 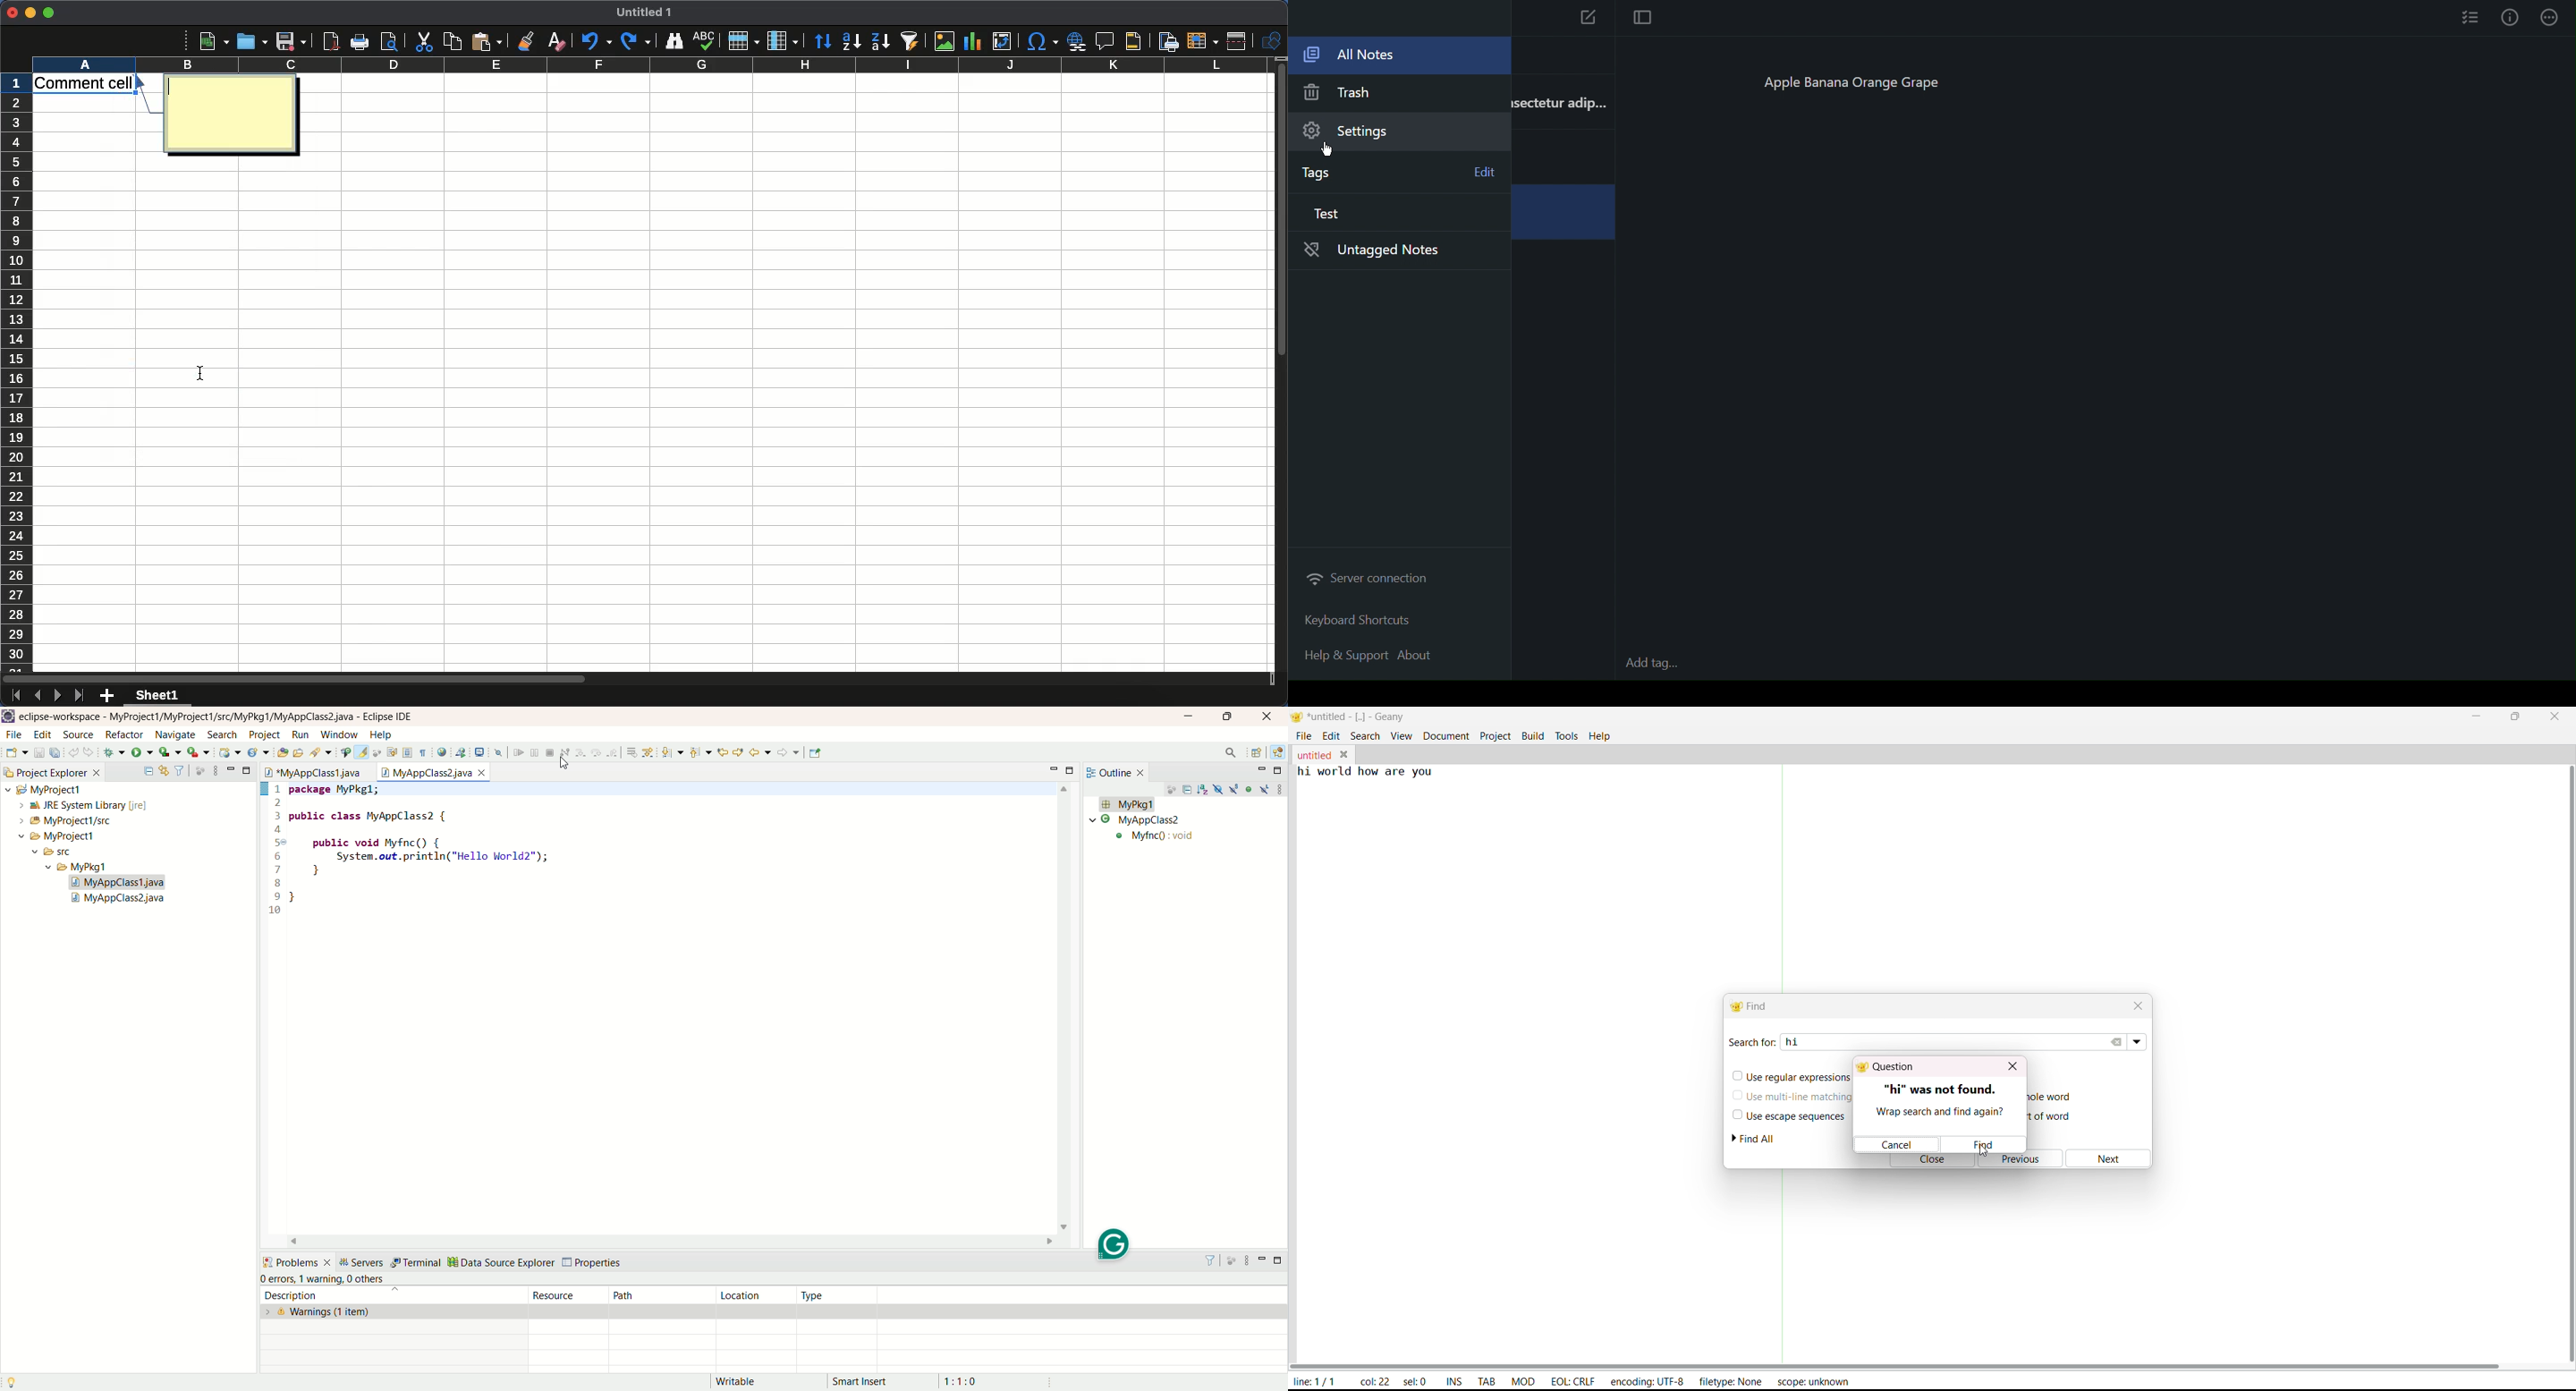 What do you see at coordinates (1796, 1041) in the screenshot?
I see `hi` at bounding box center [1796, 1041].